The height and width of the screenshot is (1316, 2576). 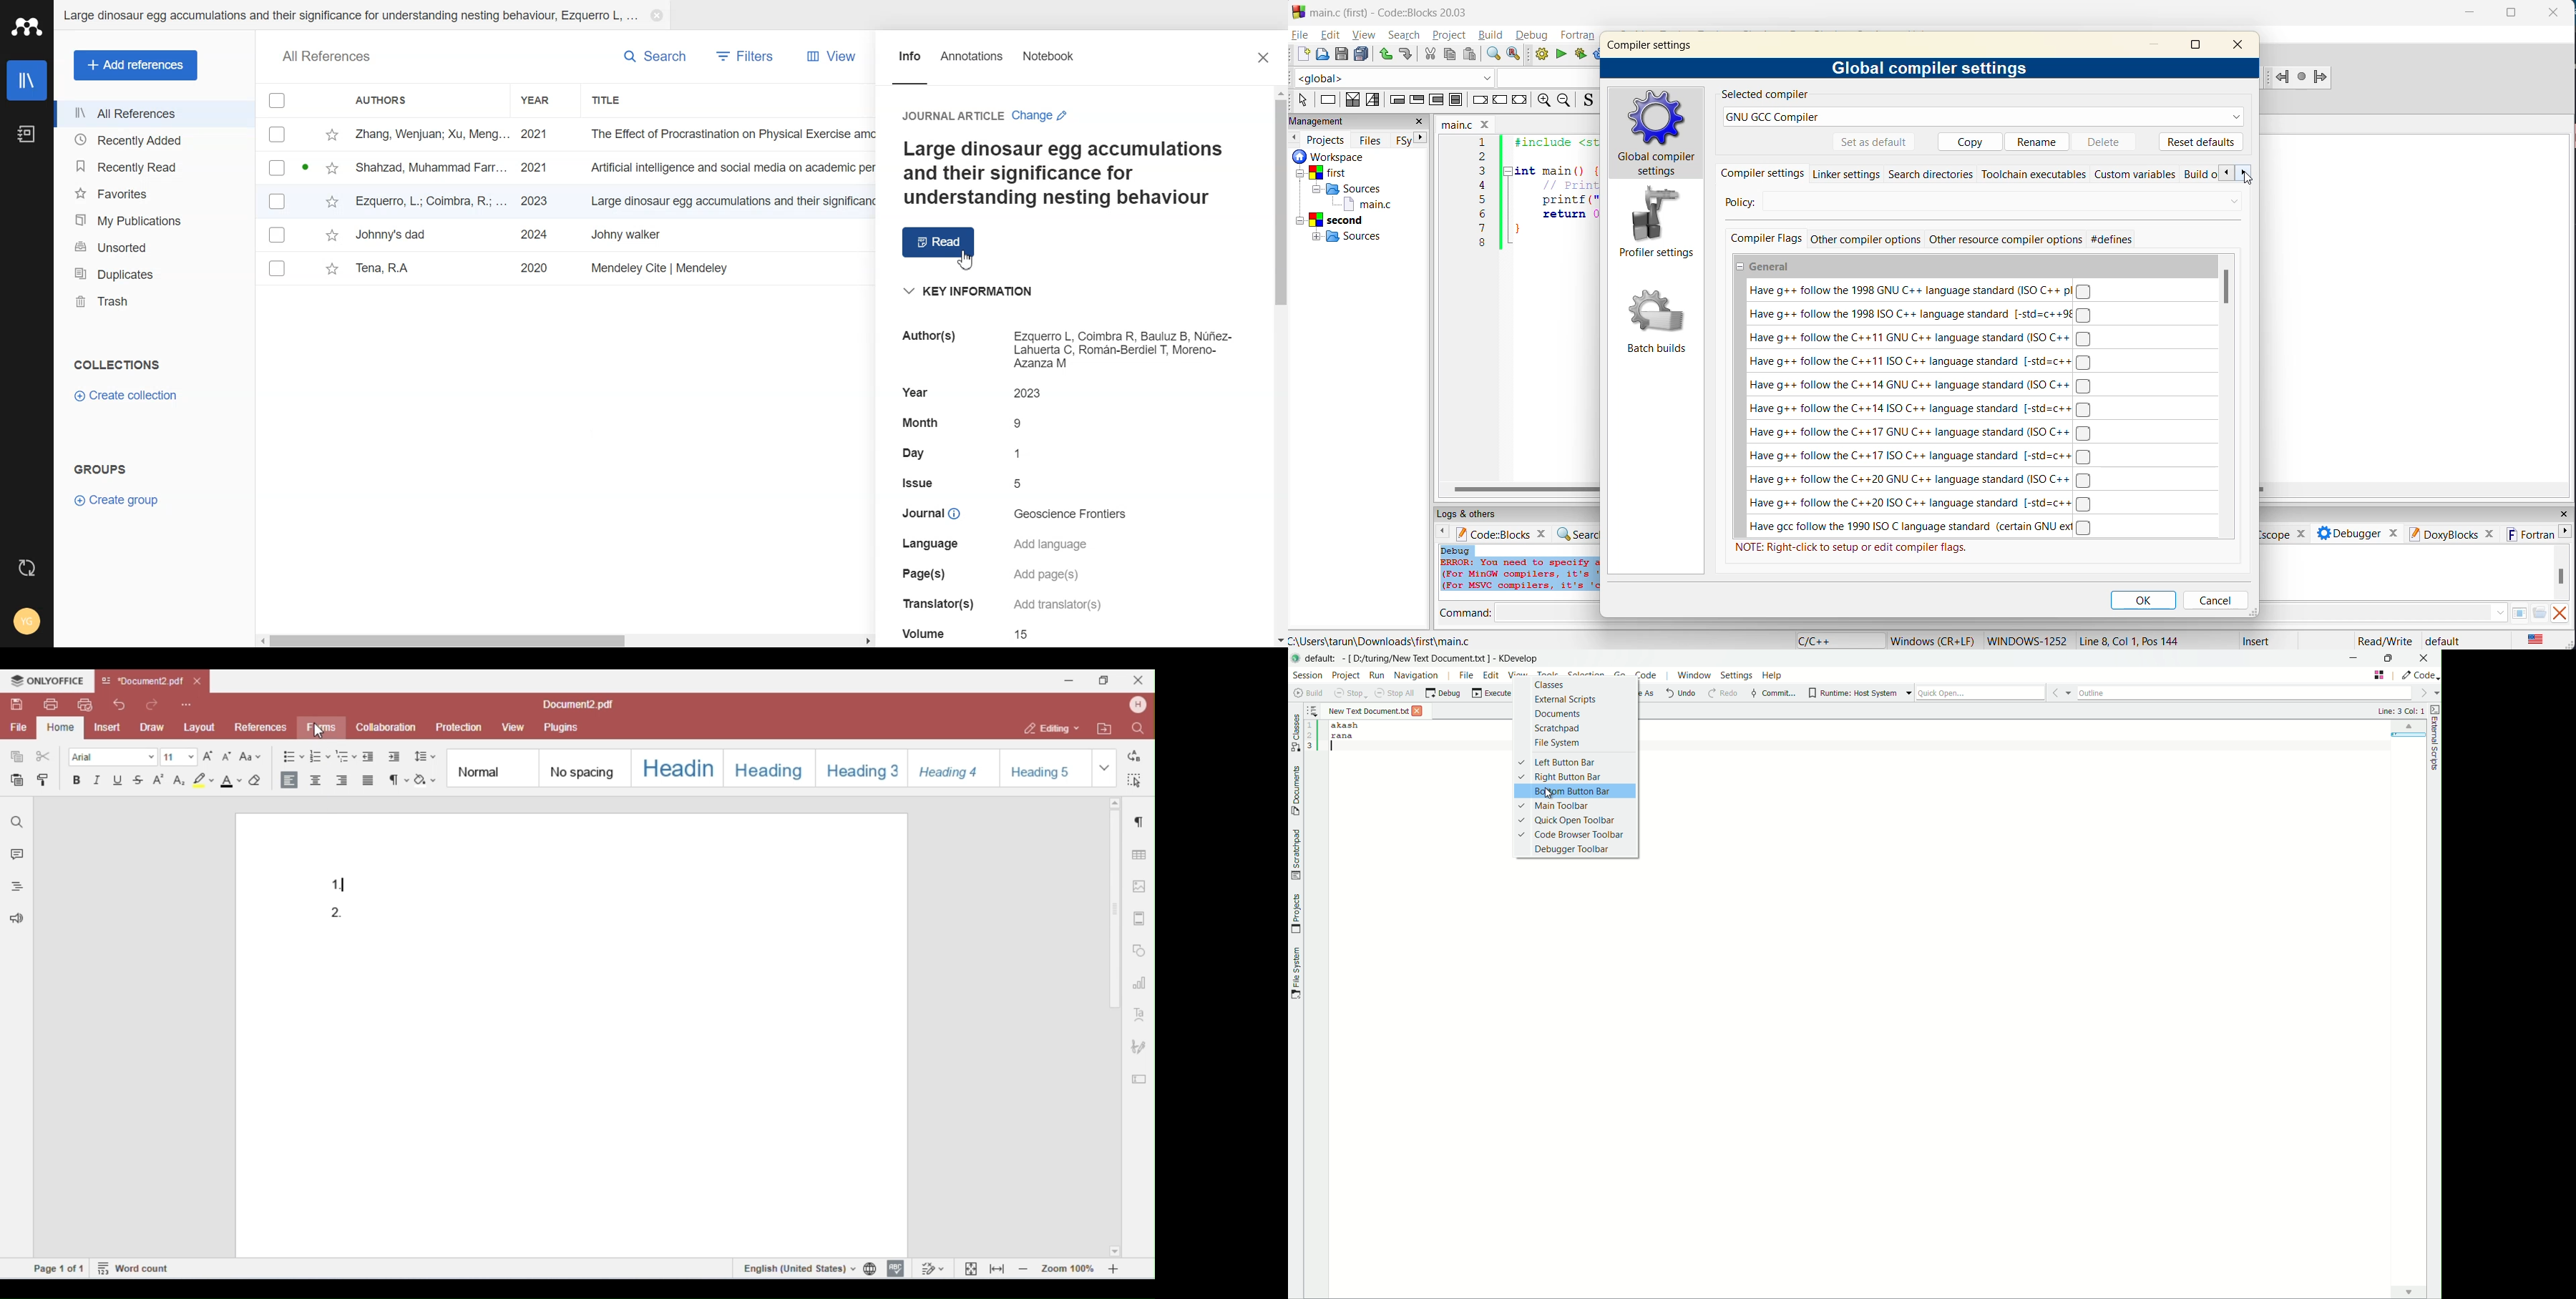 What do you see at coordinates (25, 623) in the screenshot?
I see `Account` at bounding box center [25, 623].